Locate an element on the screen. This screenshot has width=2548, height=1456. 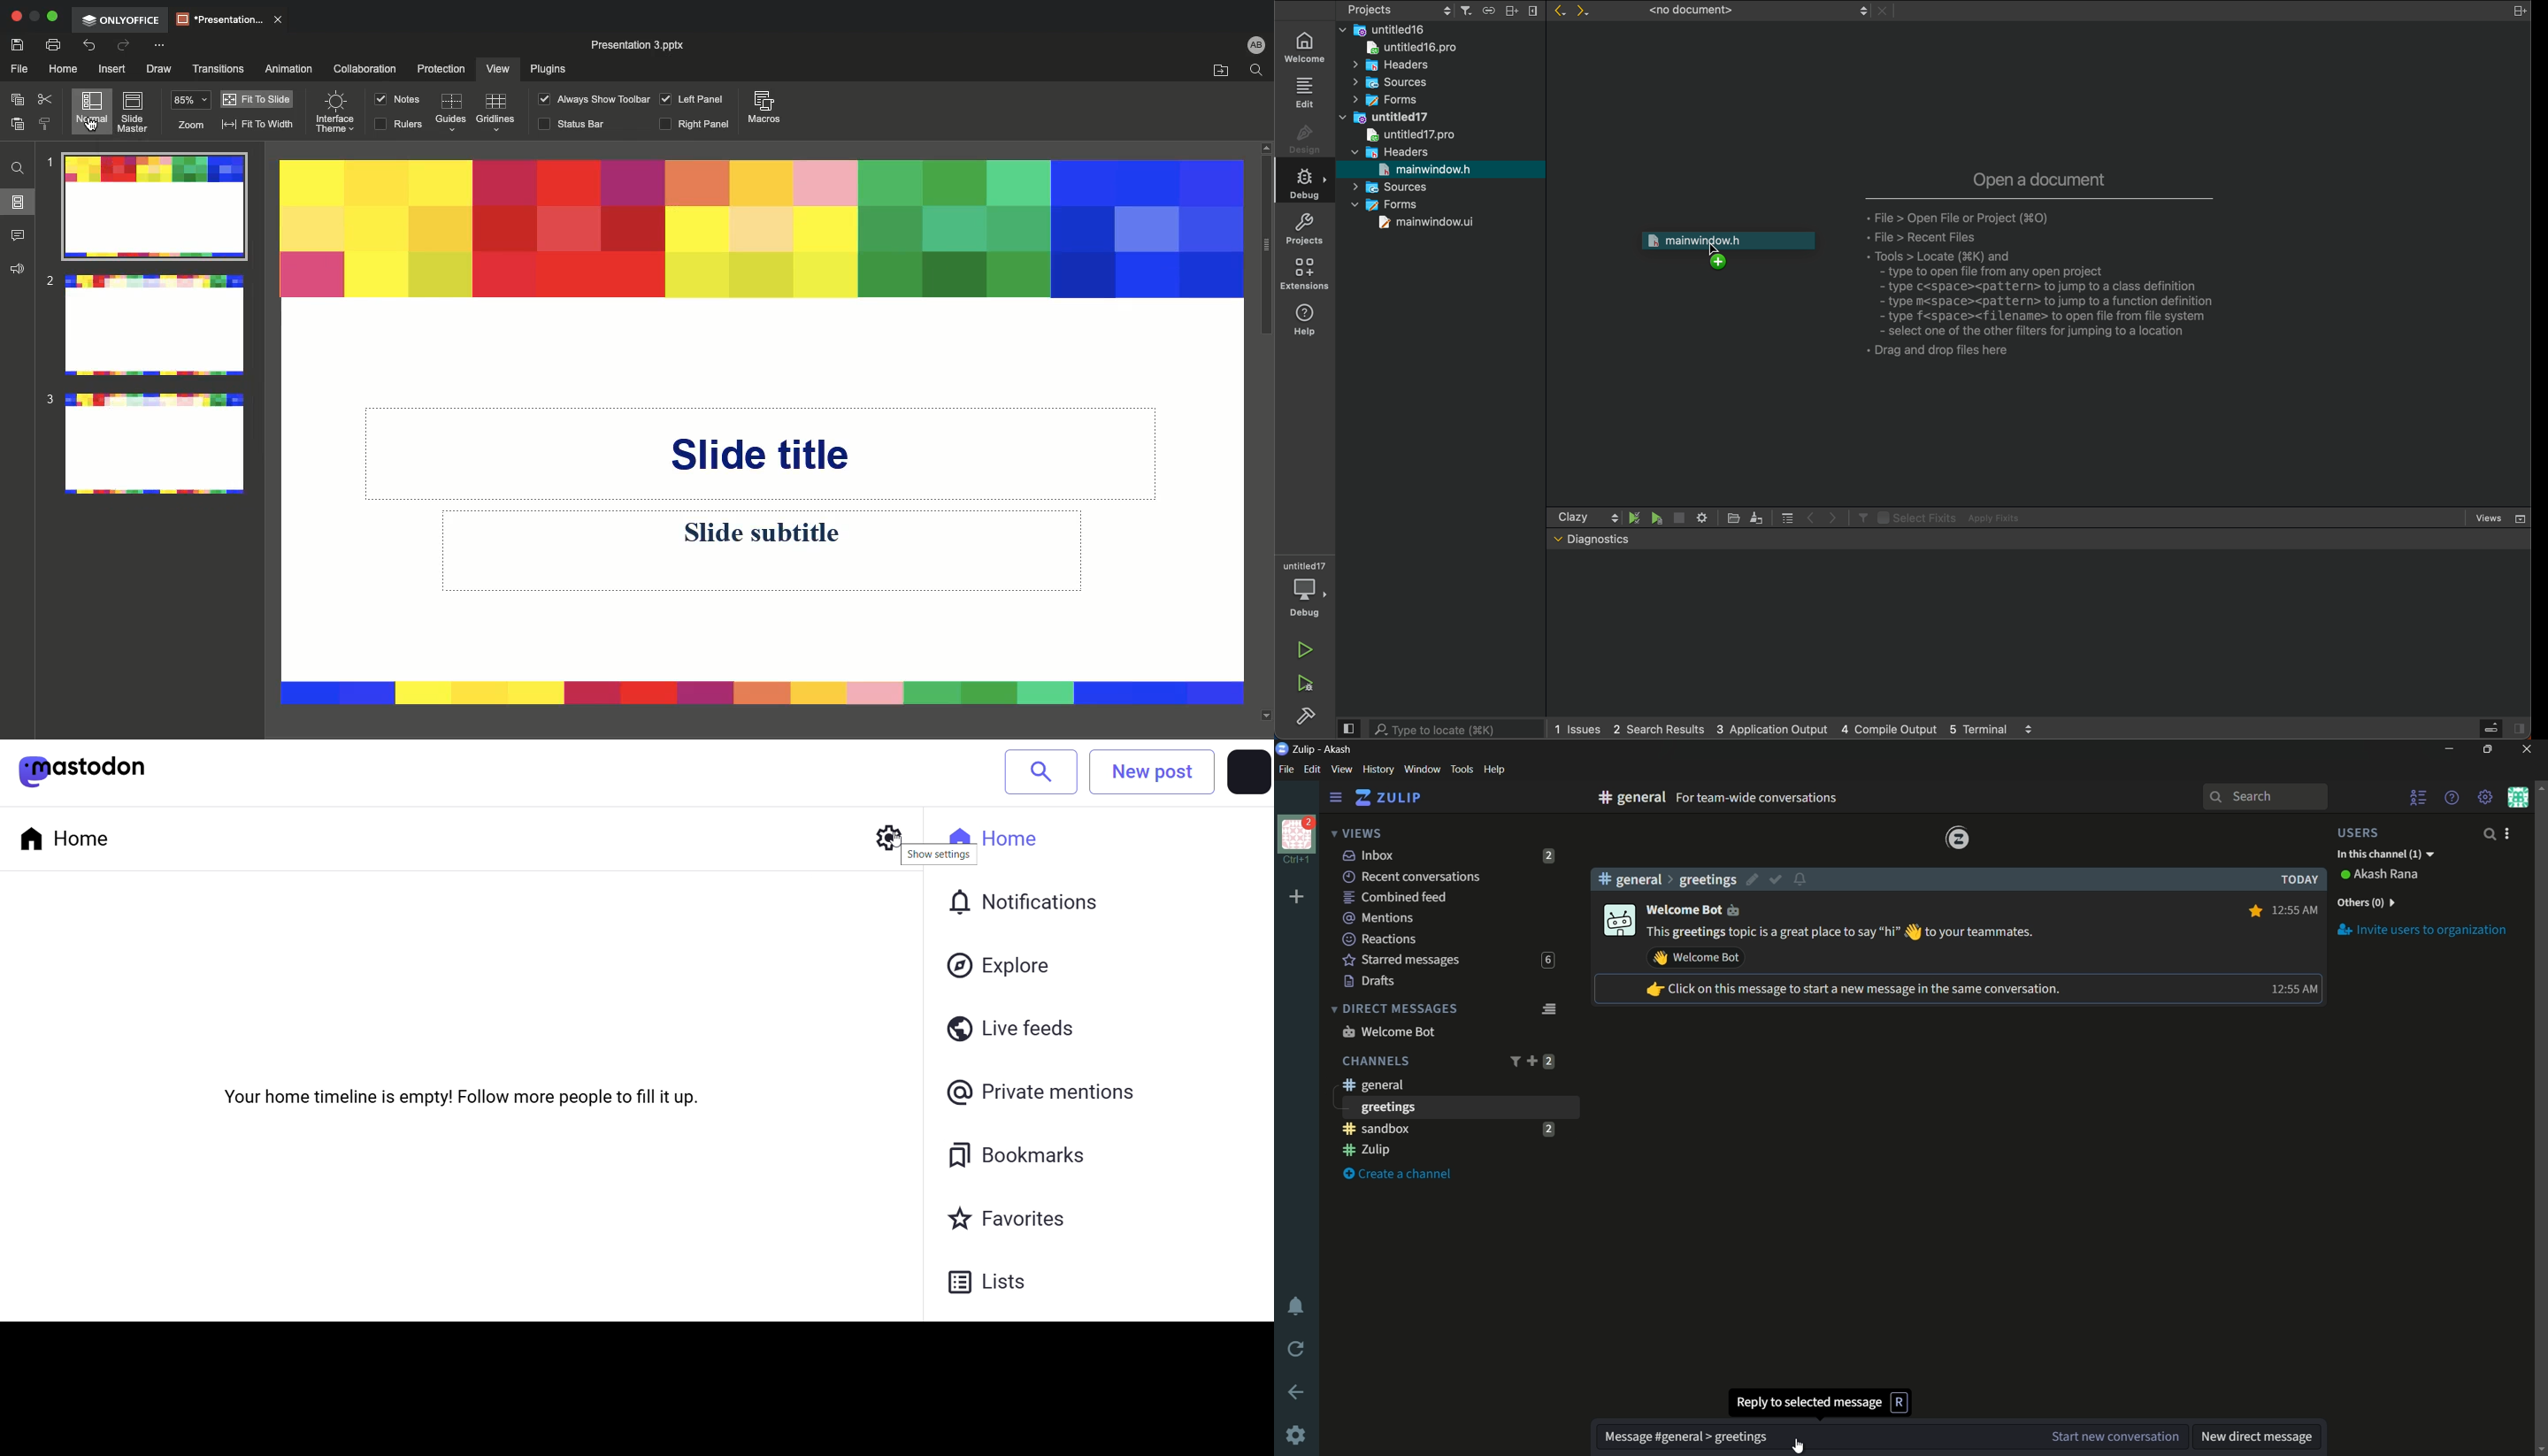
zulip channel is located at coordinates (1453, 1151).